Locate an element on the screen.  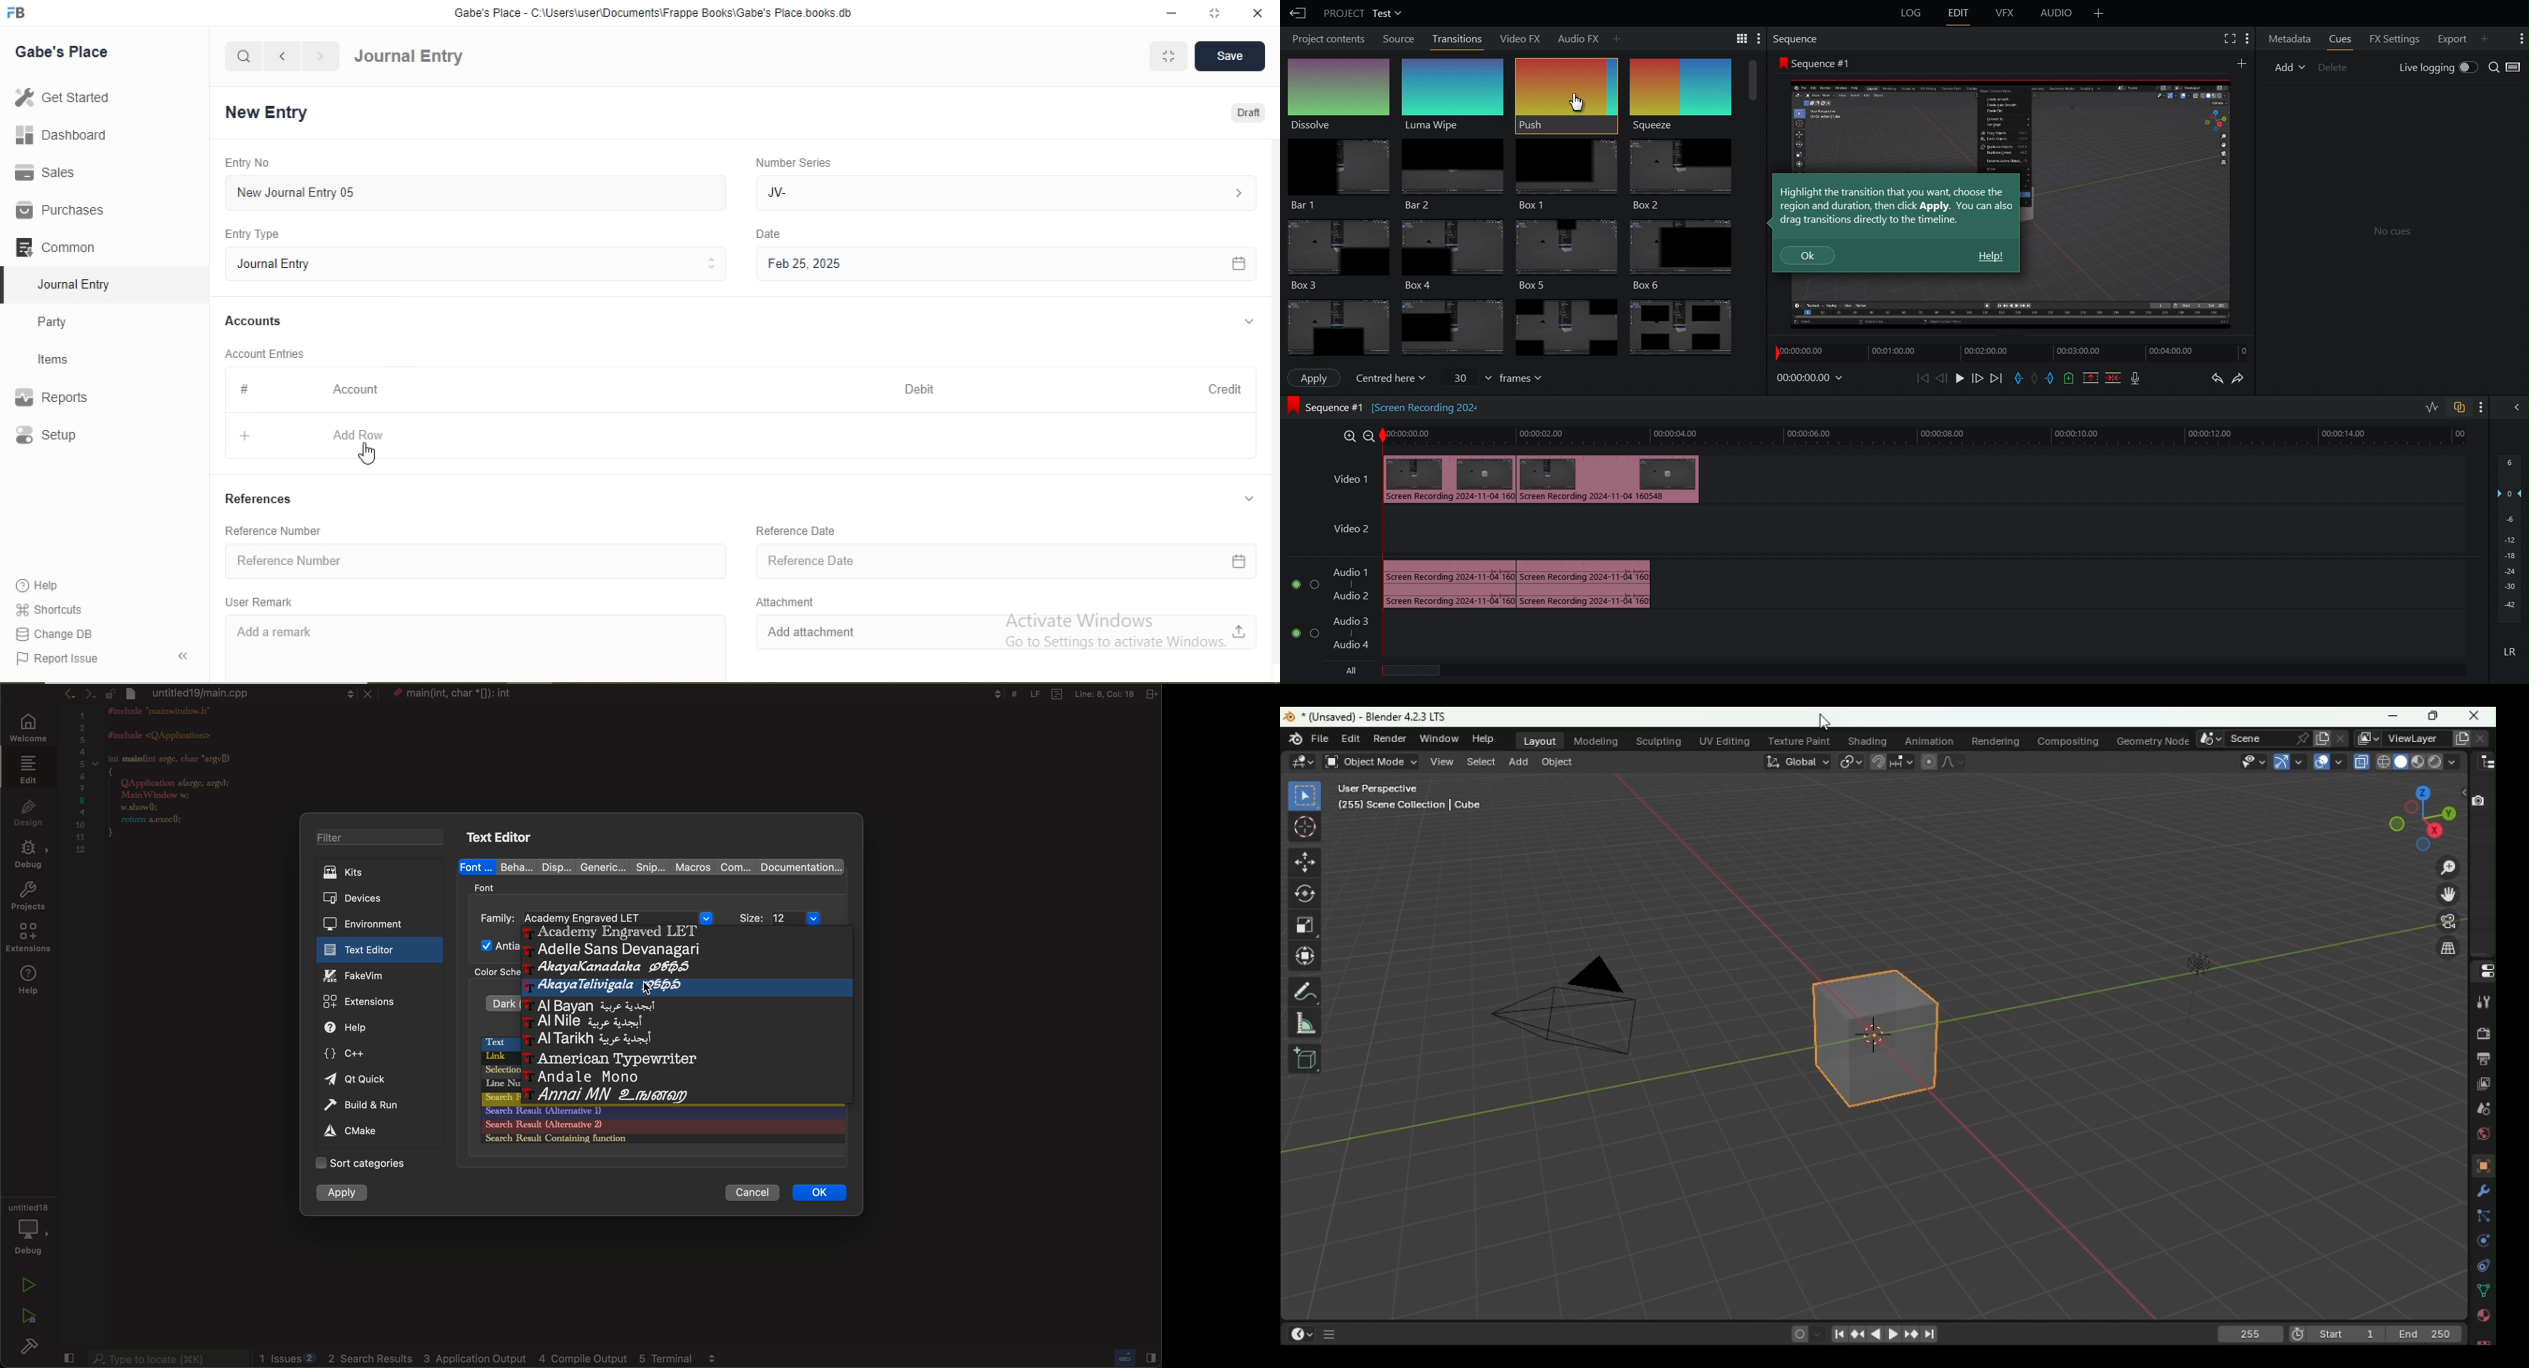
MINIMIZE WINDOW is located at coordinates (1166, 56).